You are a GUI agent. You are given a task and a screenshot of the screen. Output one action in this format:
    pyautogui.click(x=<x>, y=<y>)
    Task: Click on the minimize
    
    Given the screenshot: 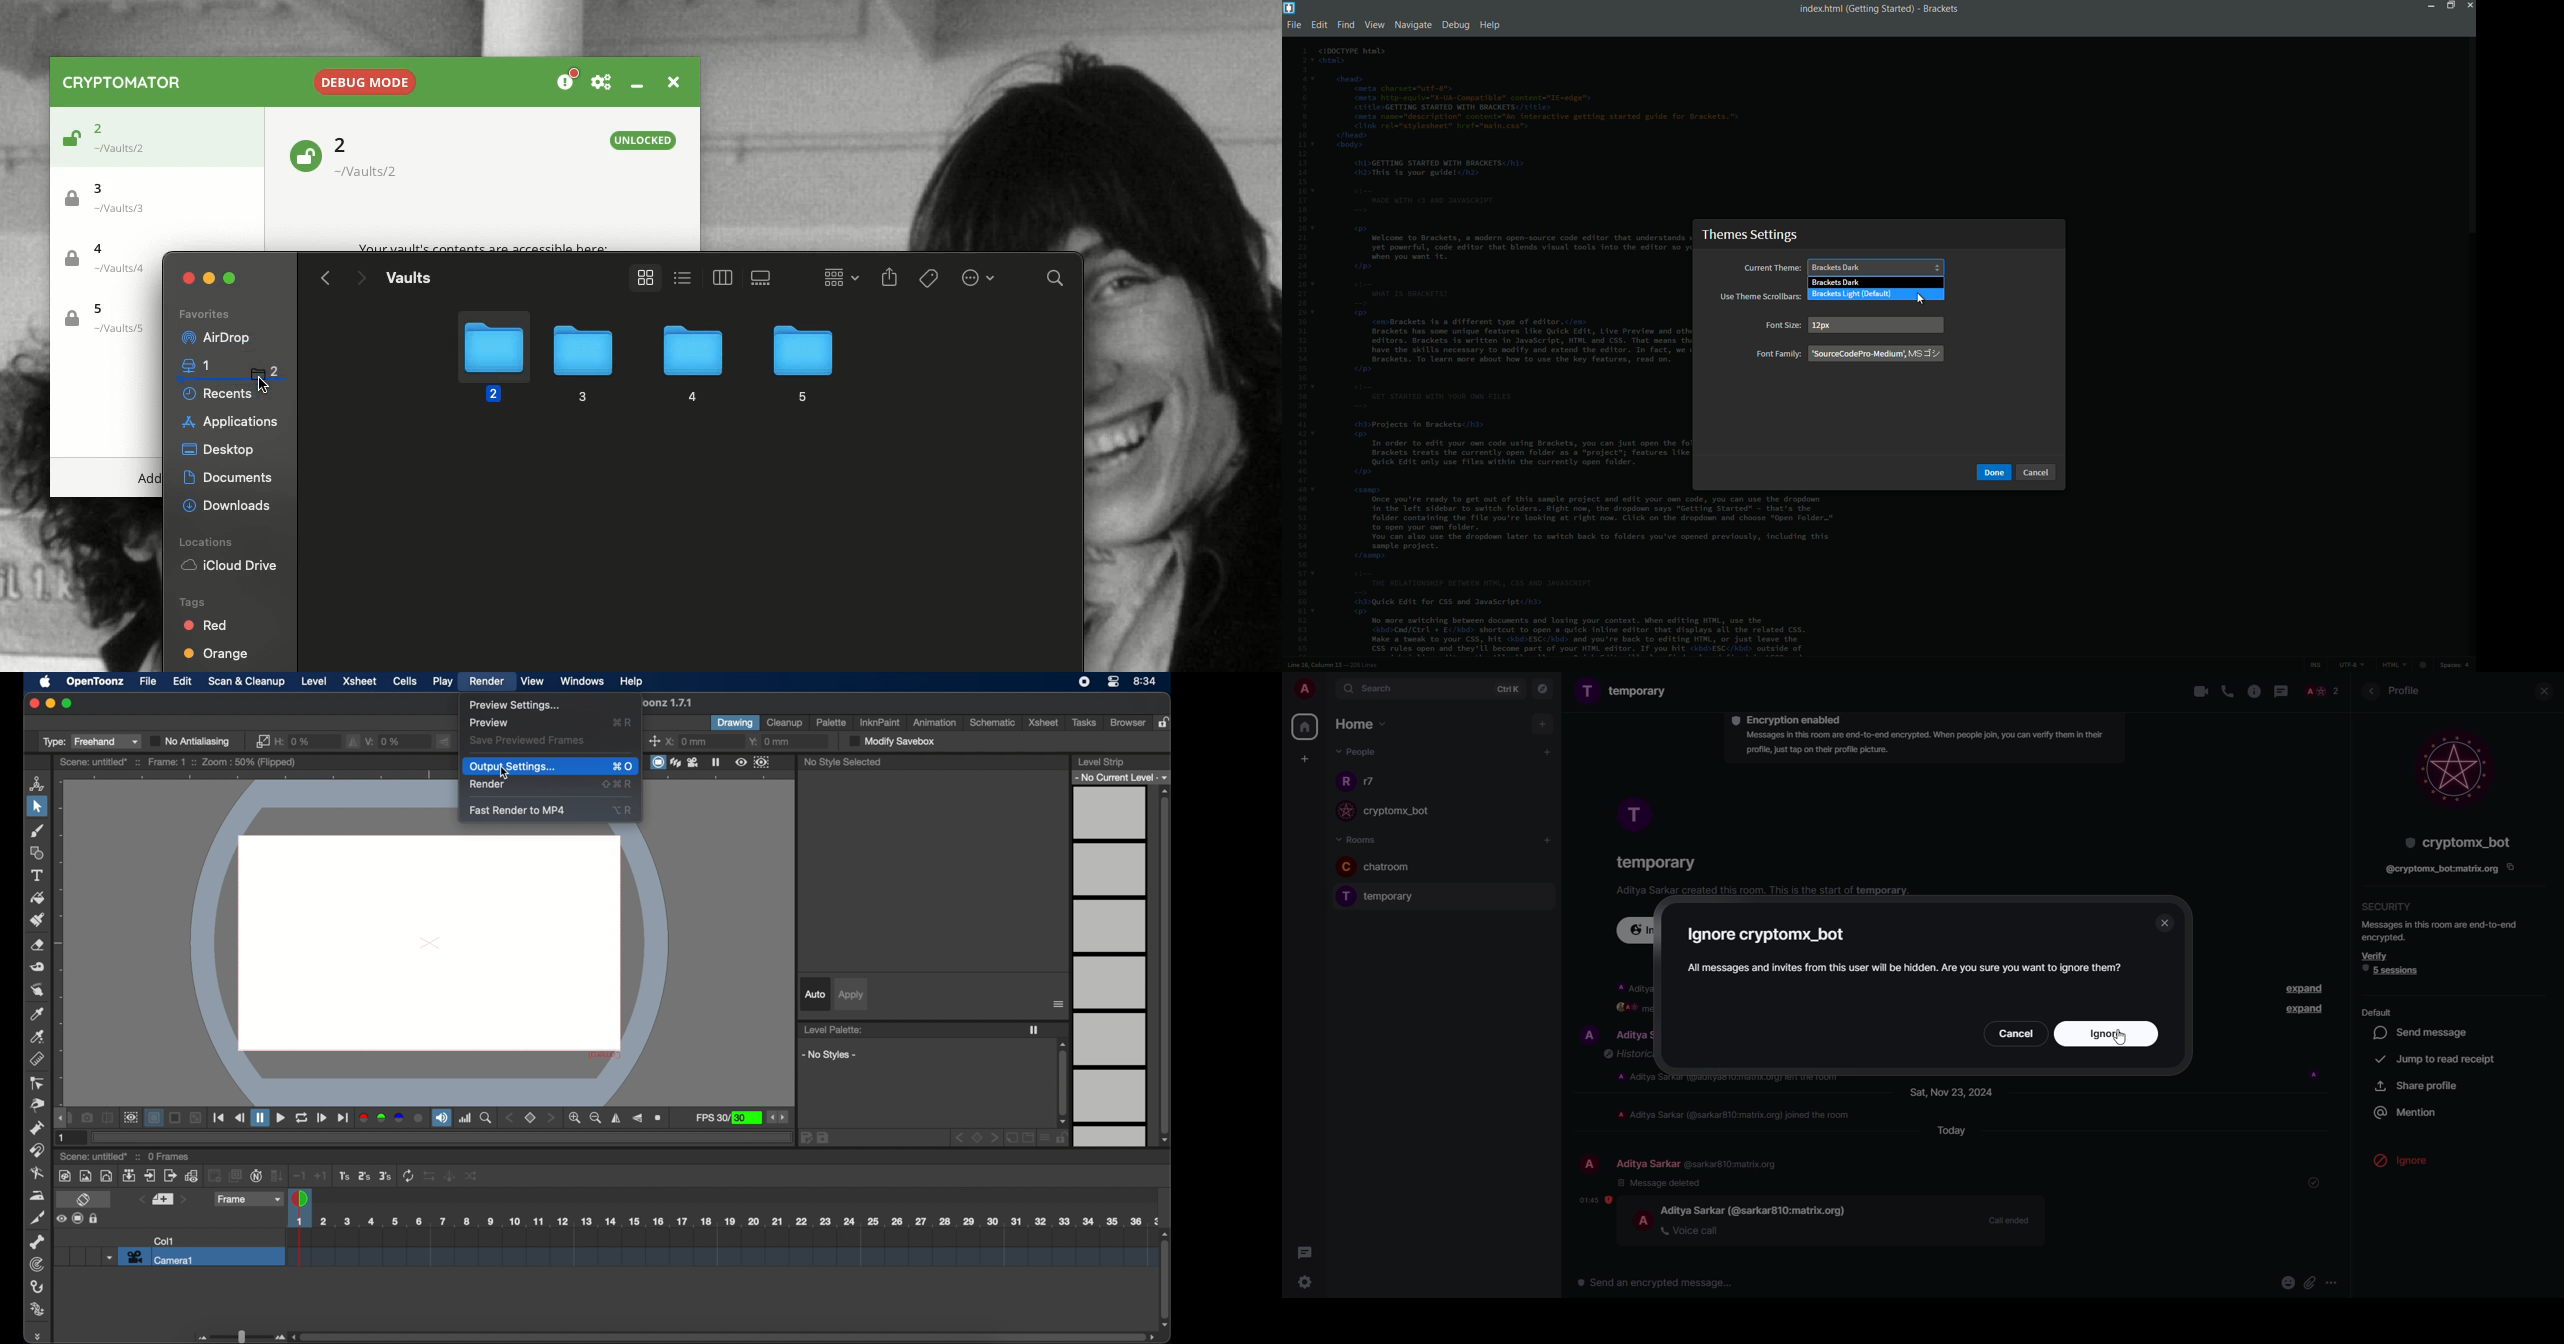 What is the action you would take?
    pyautogui.click(x=49, y=703)
    